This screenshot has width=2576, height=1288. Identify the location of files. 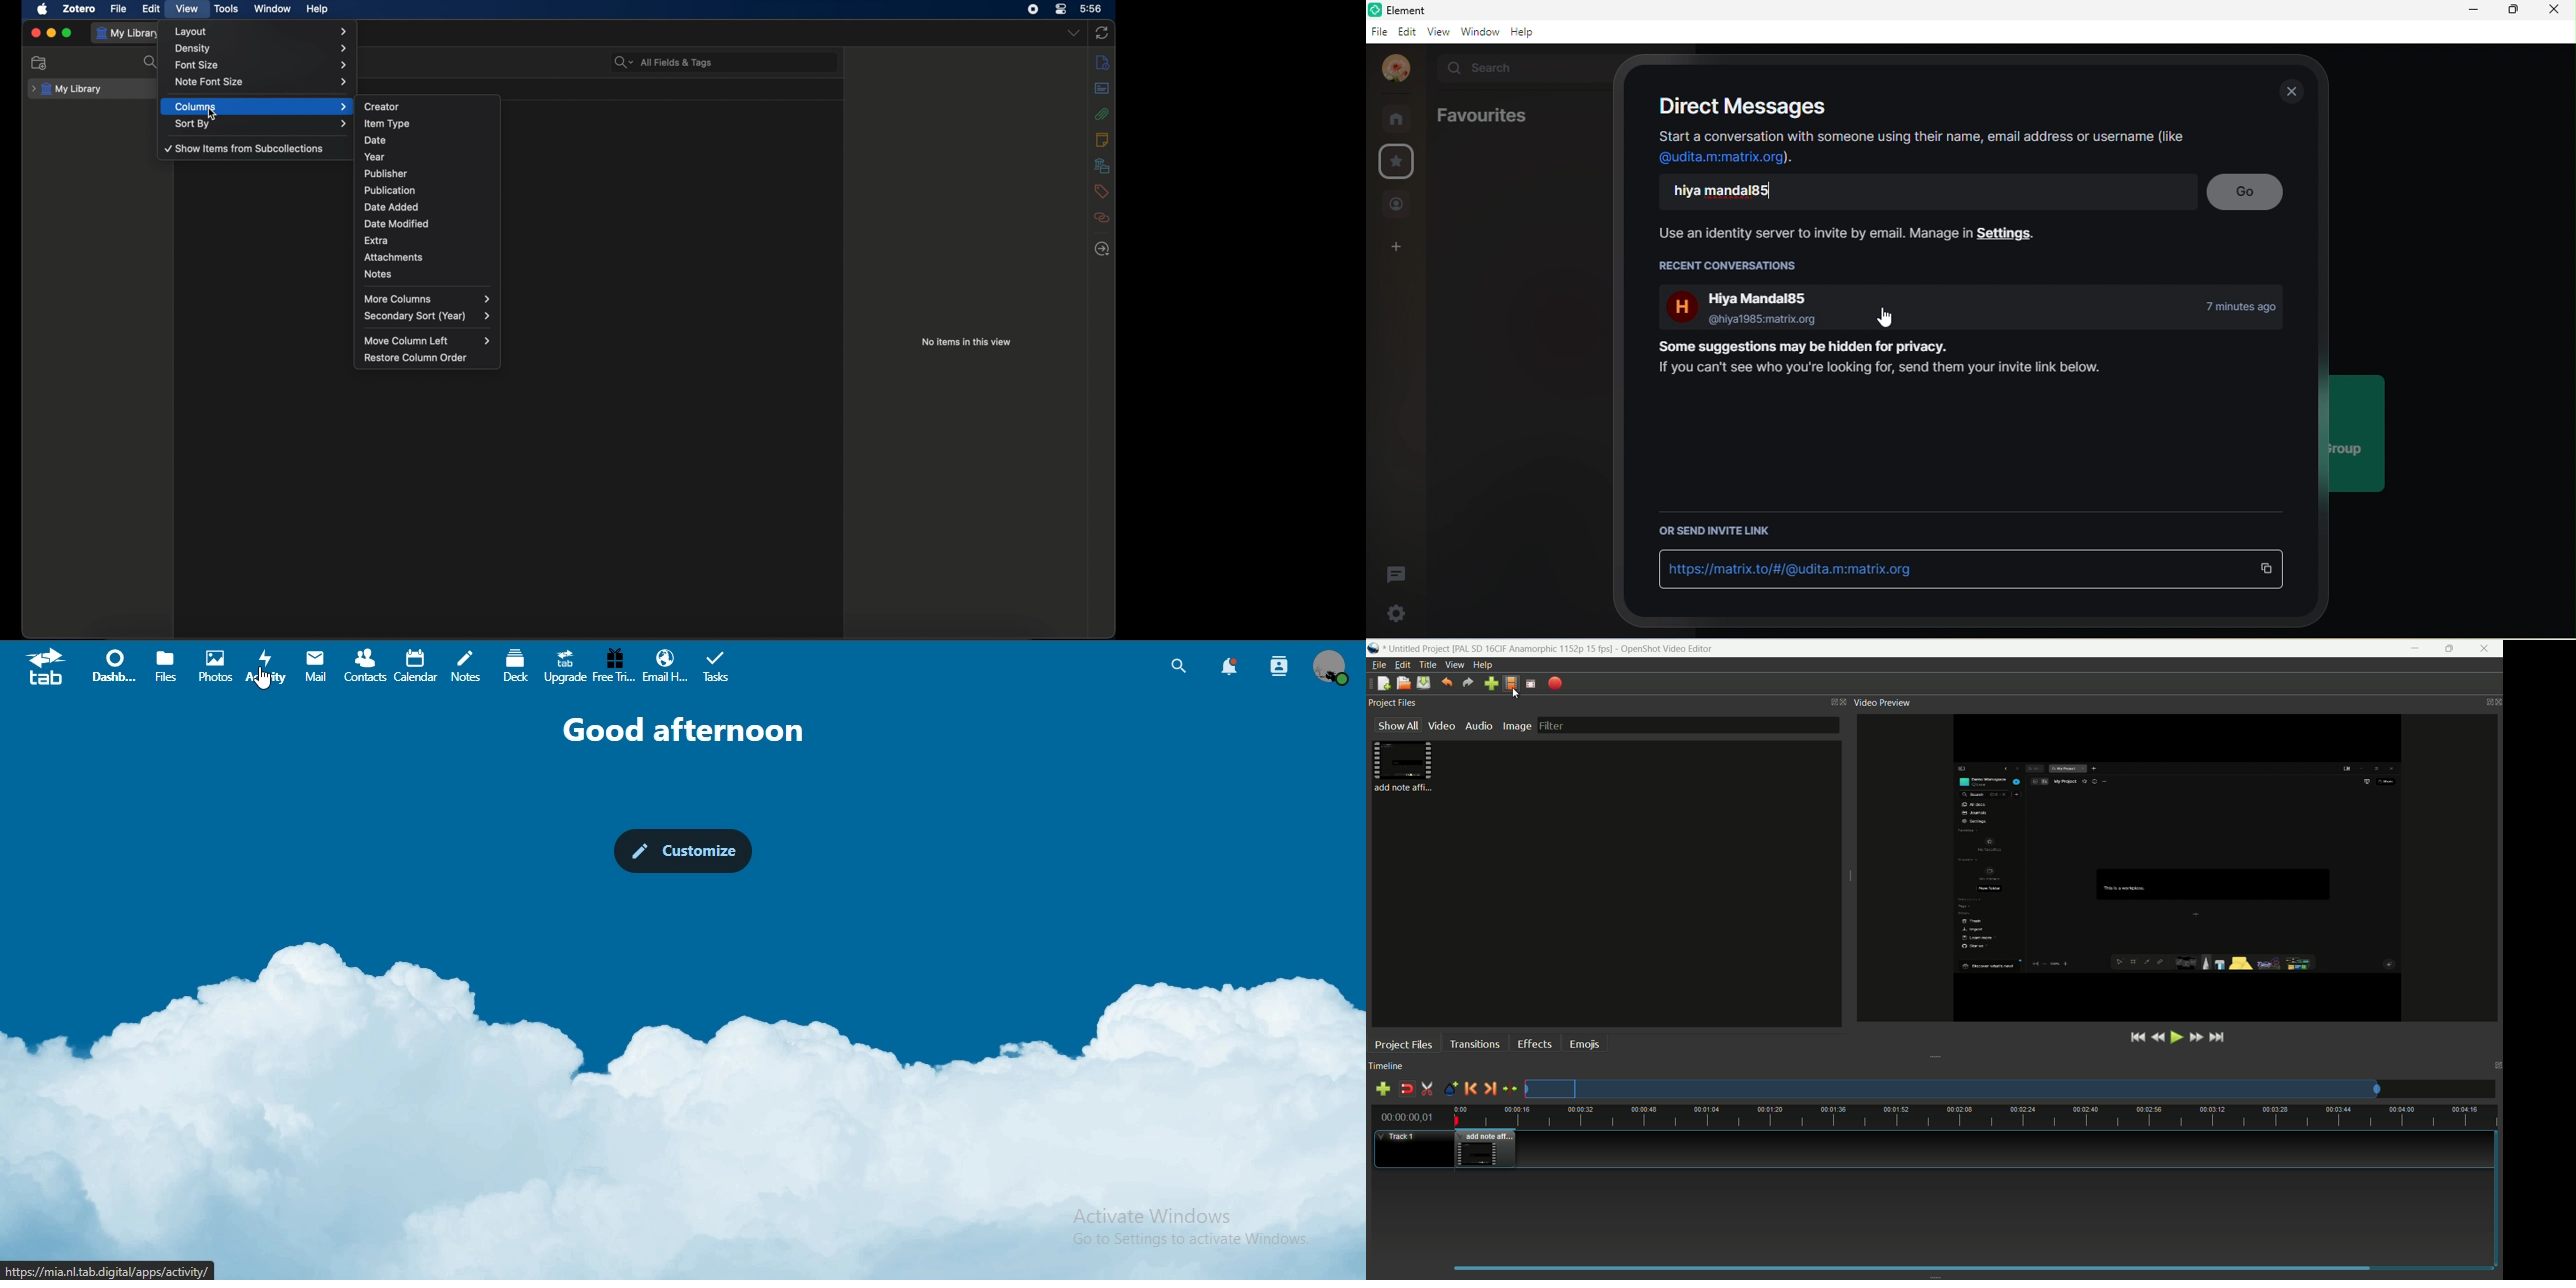
(166, 666).